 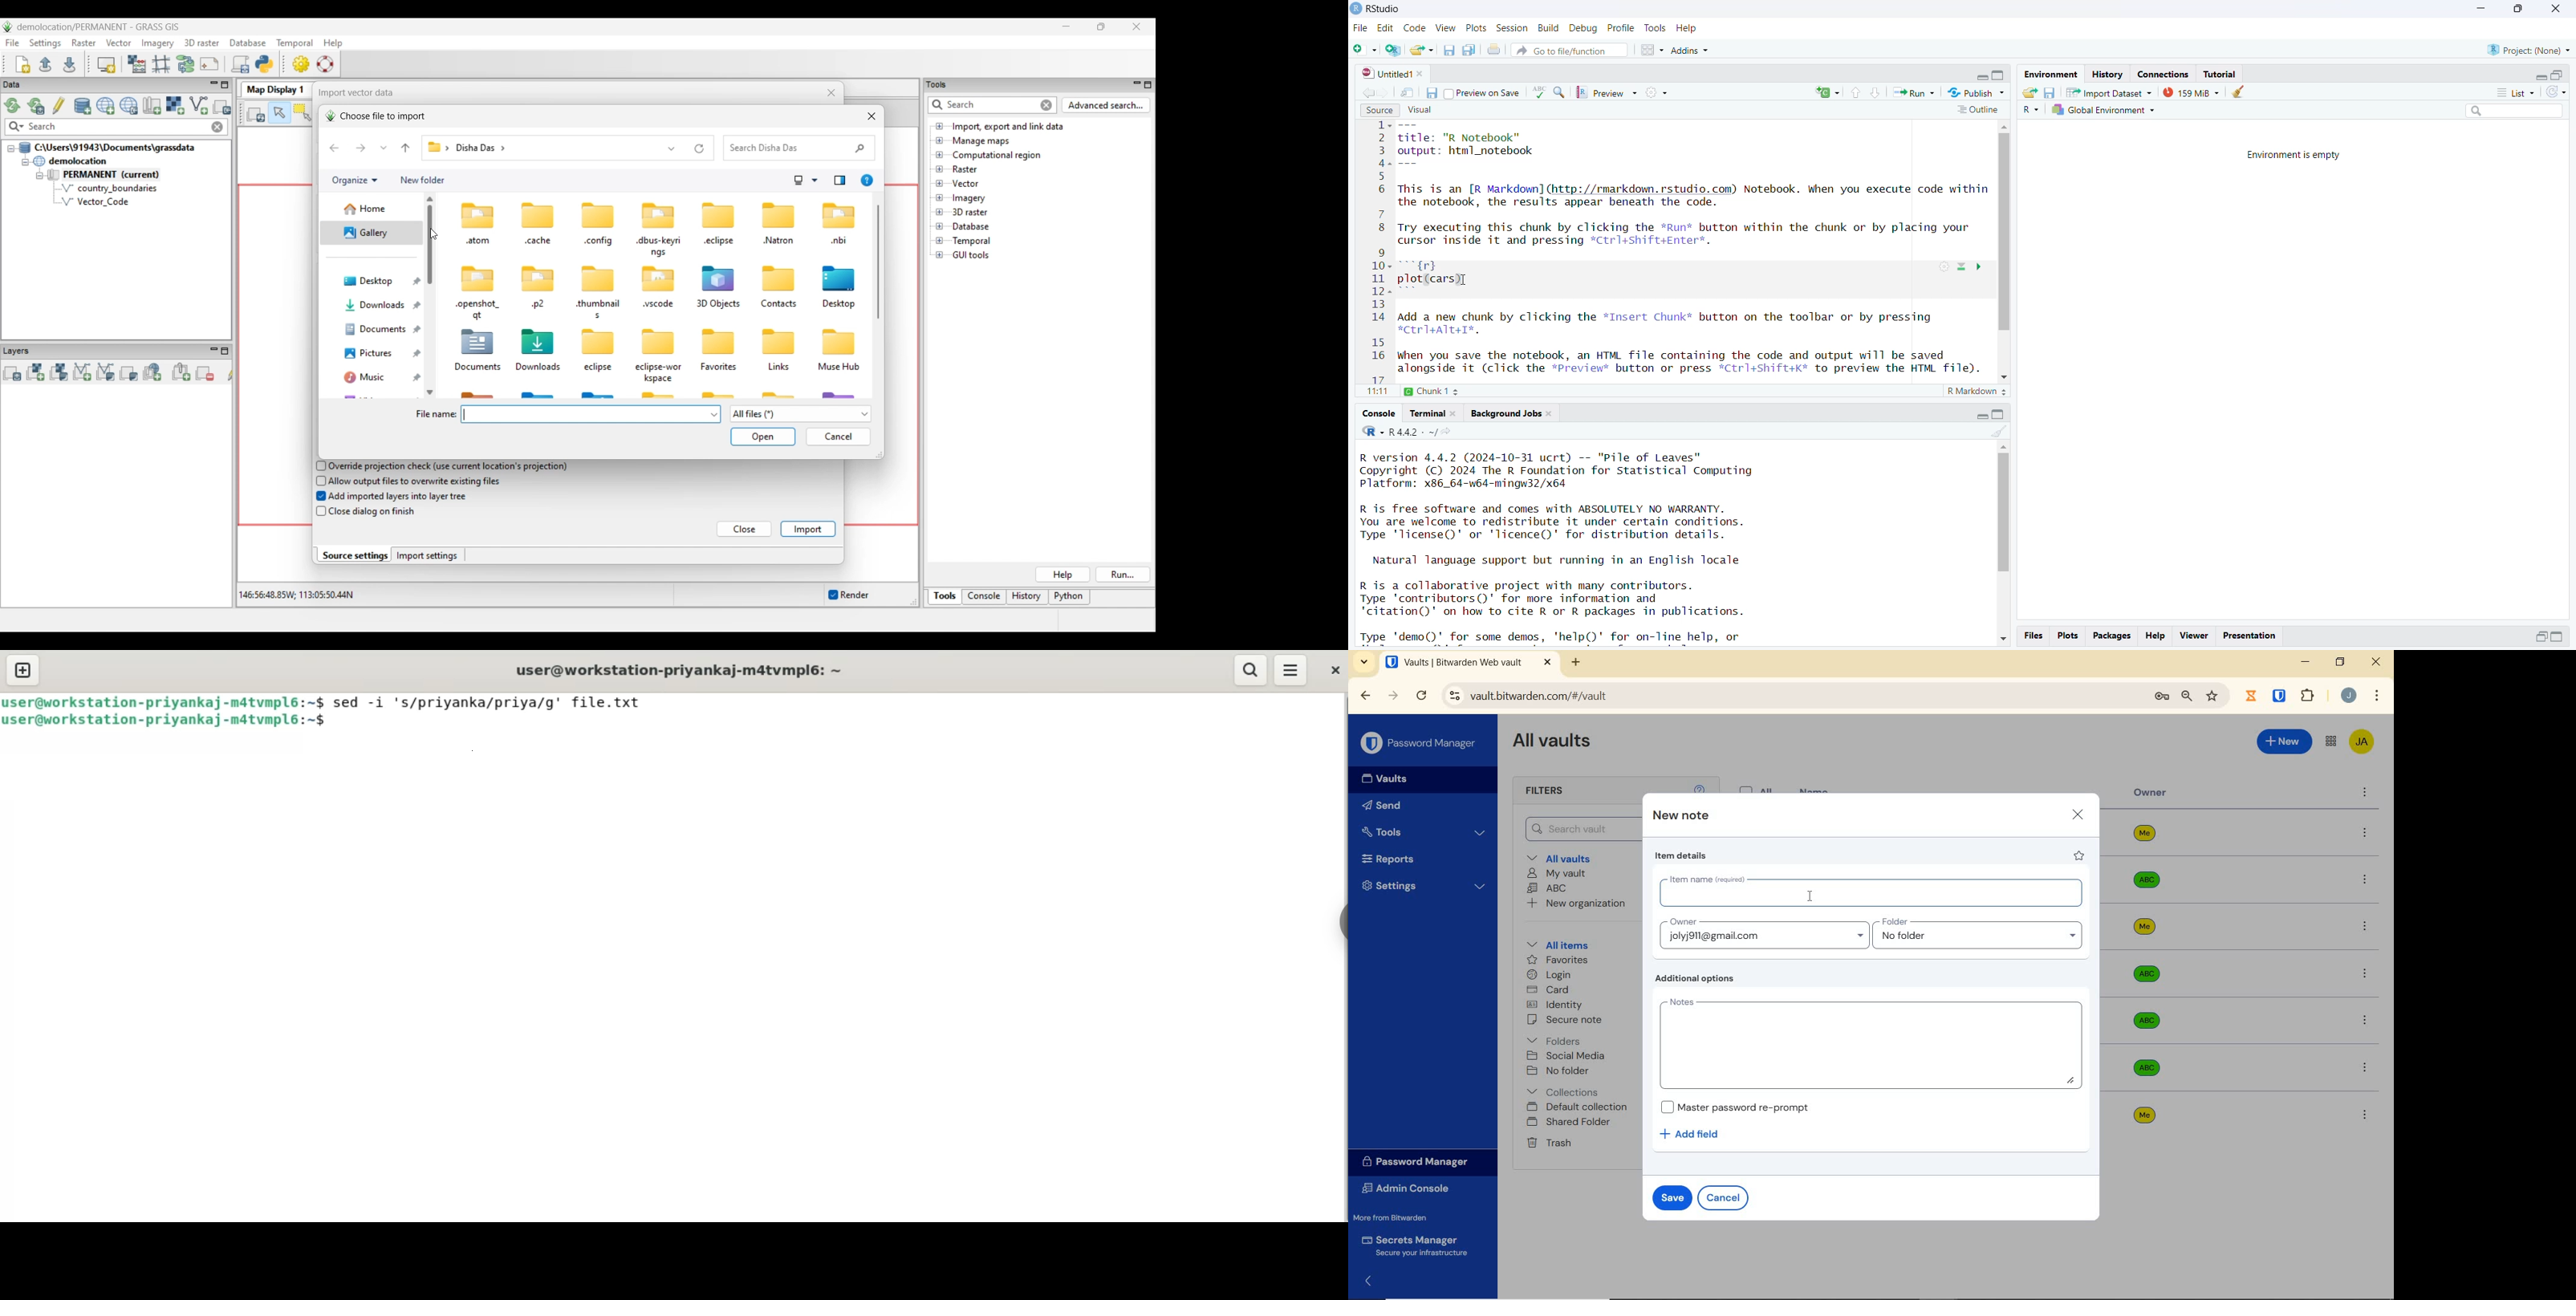 What do you see at coordinates (1983, 414) in the screenshot?
I see `expand` at bounding box center [1983, 414].